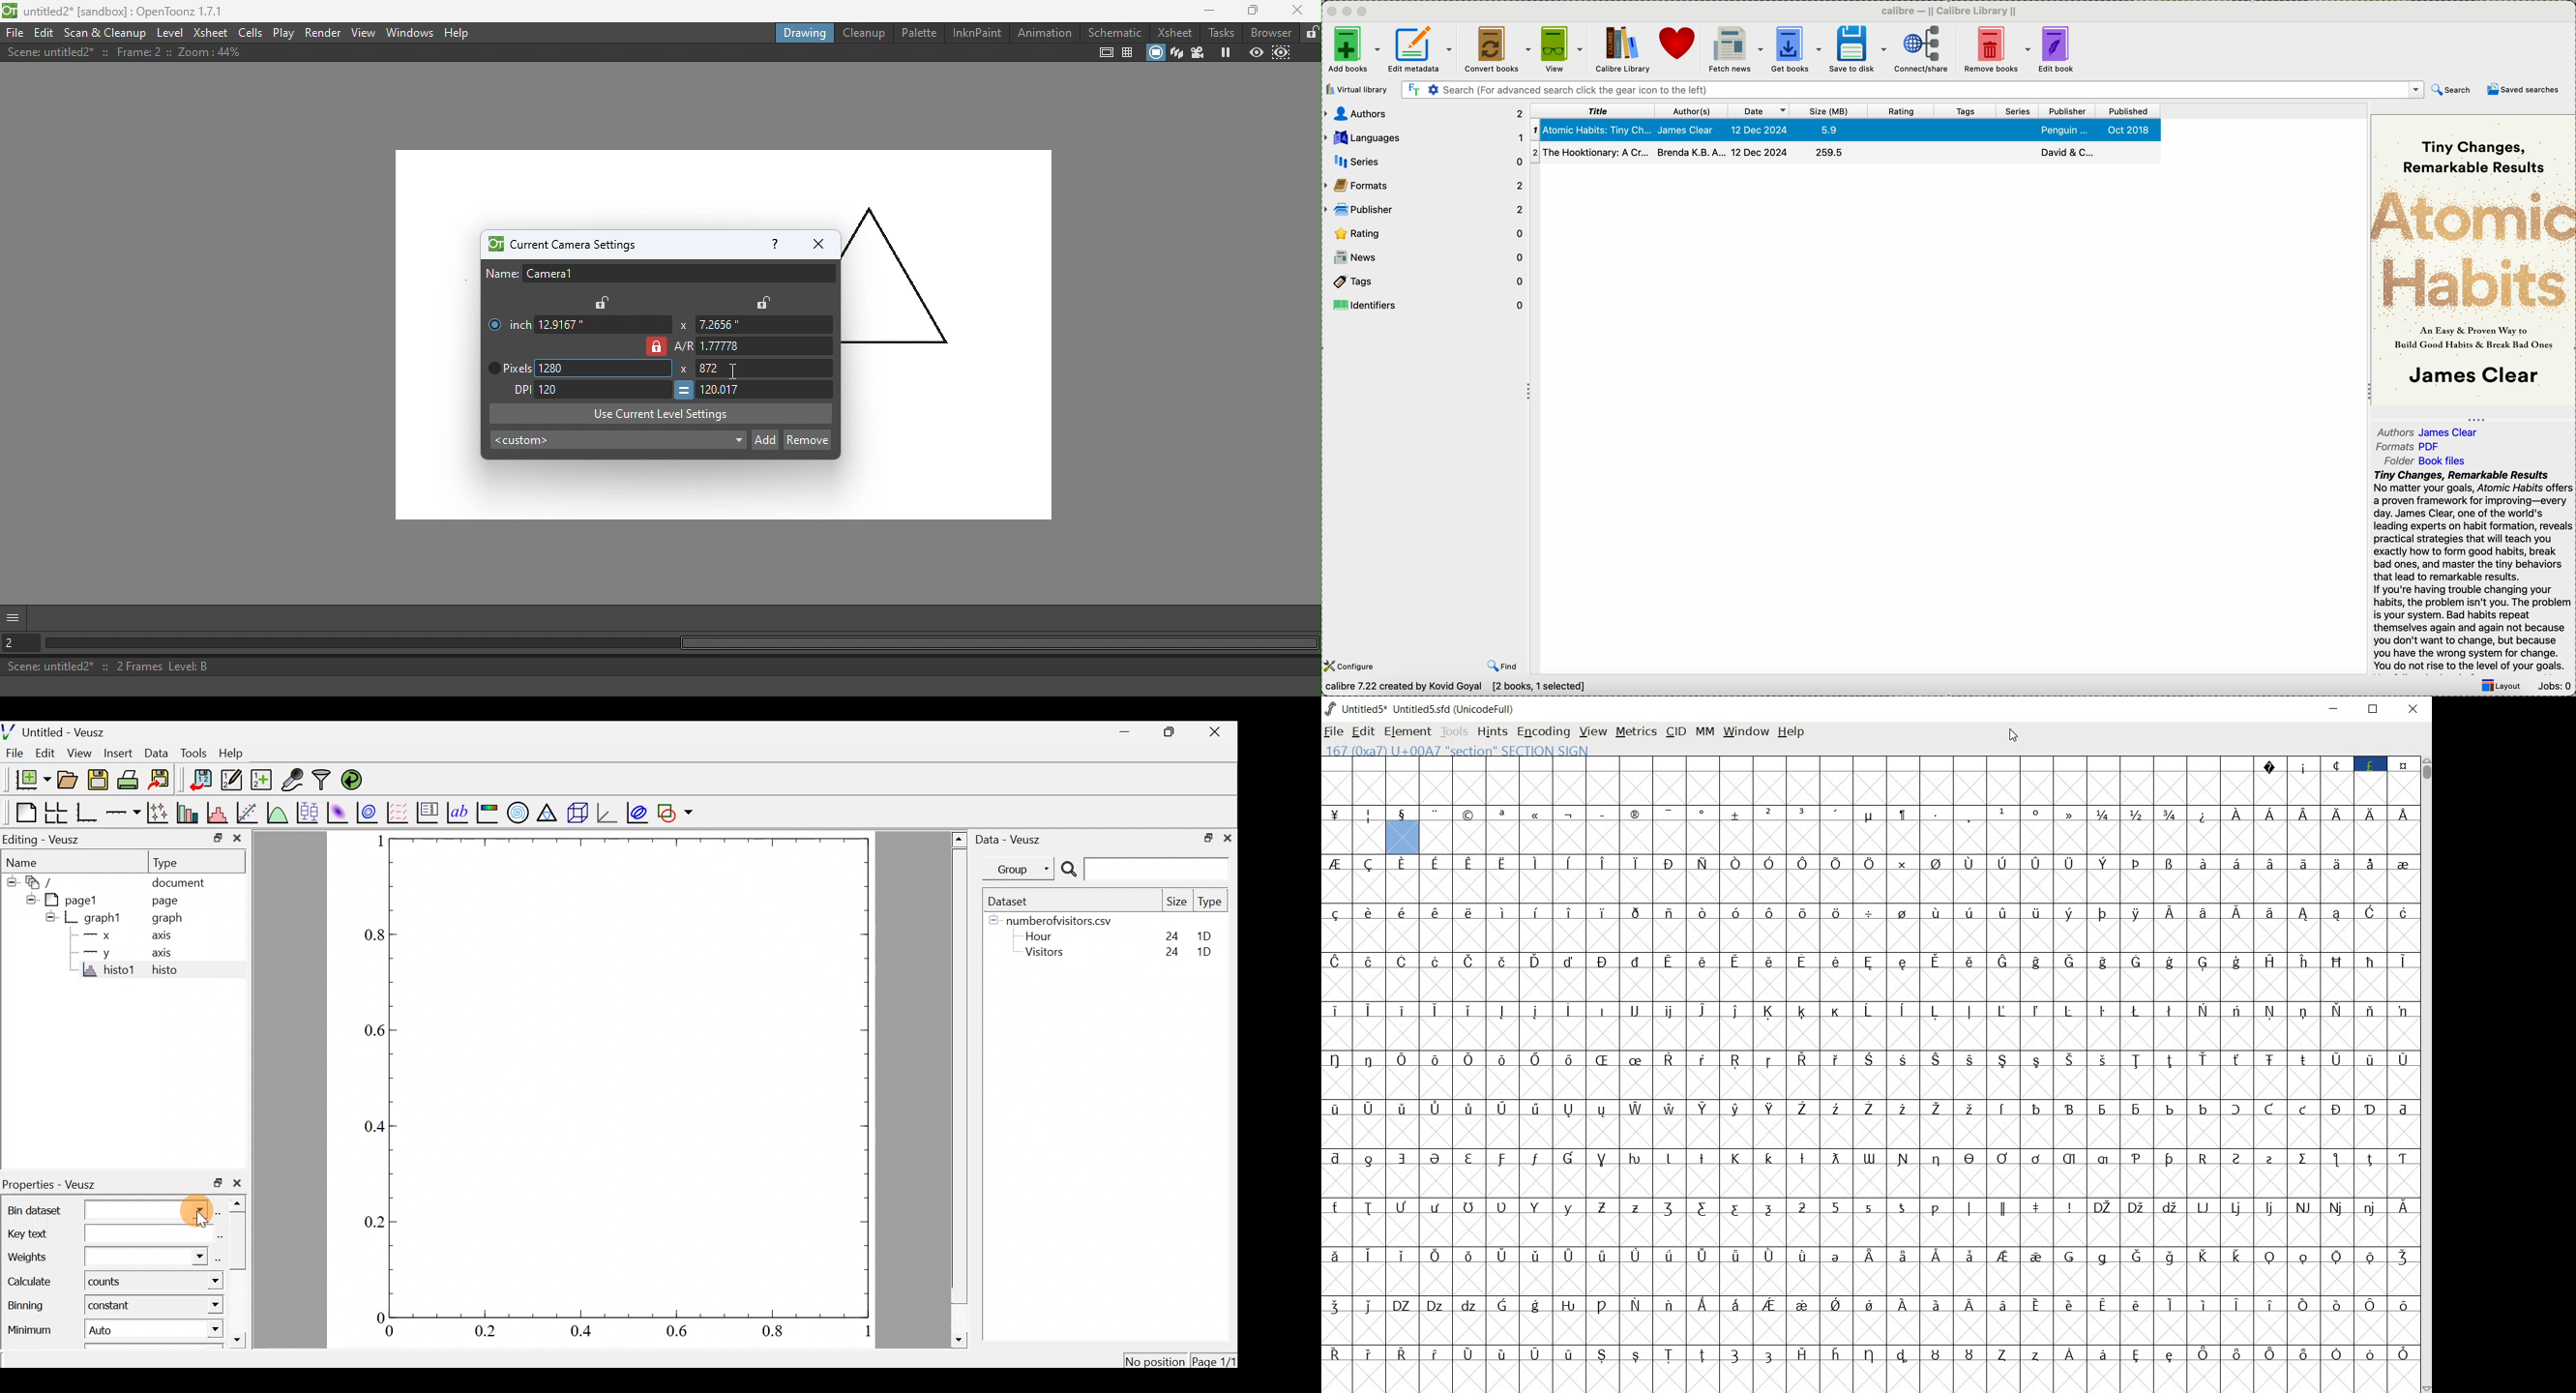  Describe the element at coordinates (1220, 33) in the screenshot. I see `Tasks` at that location.